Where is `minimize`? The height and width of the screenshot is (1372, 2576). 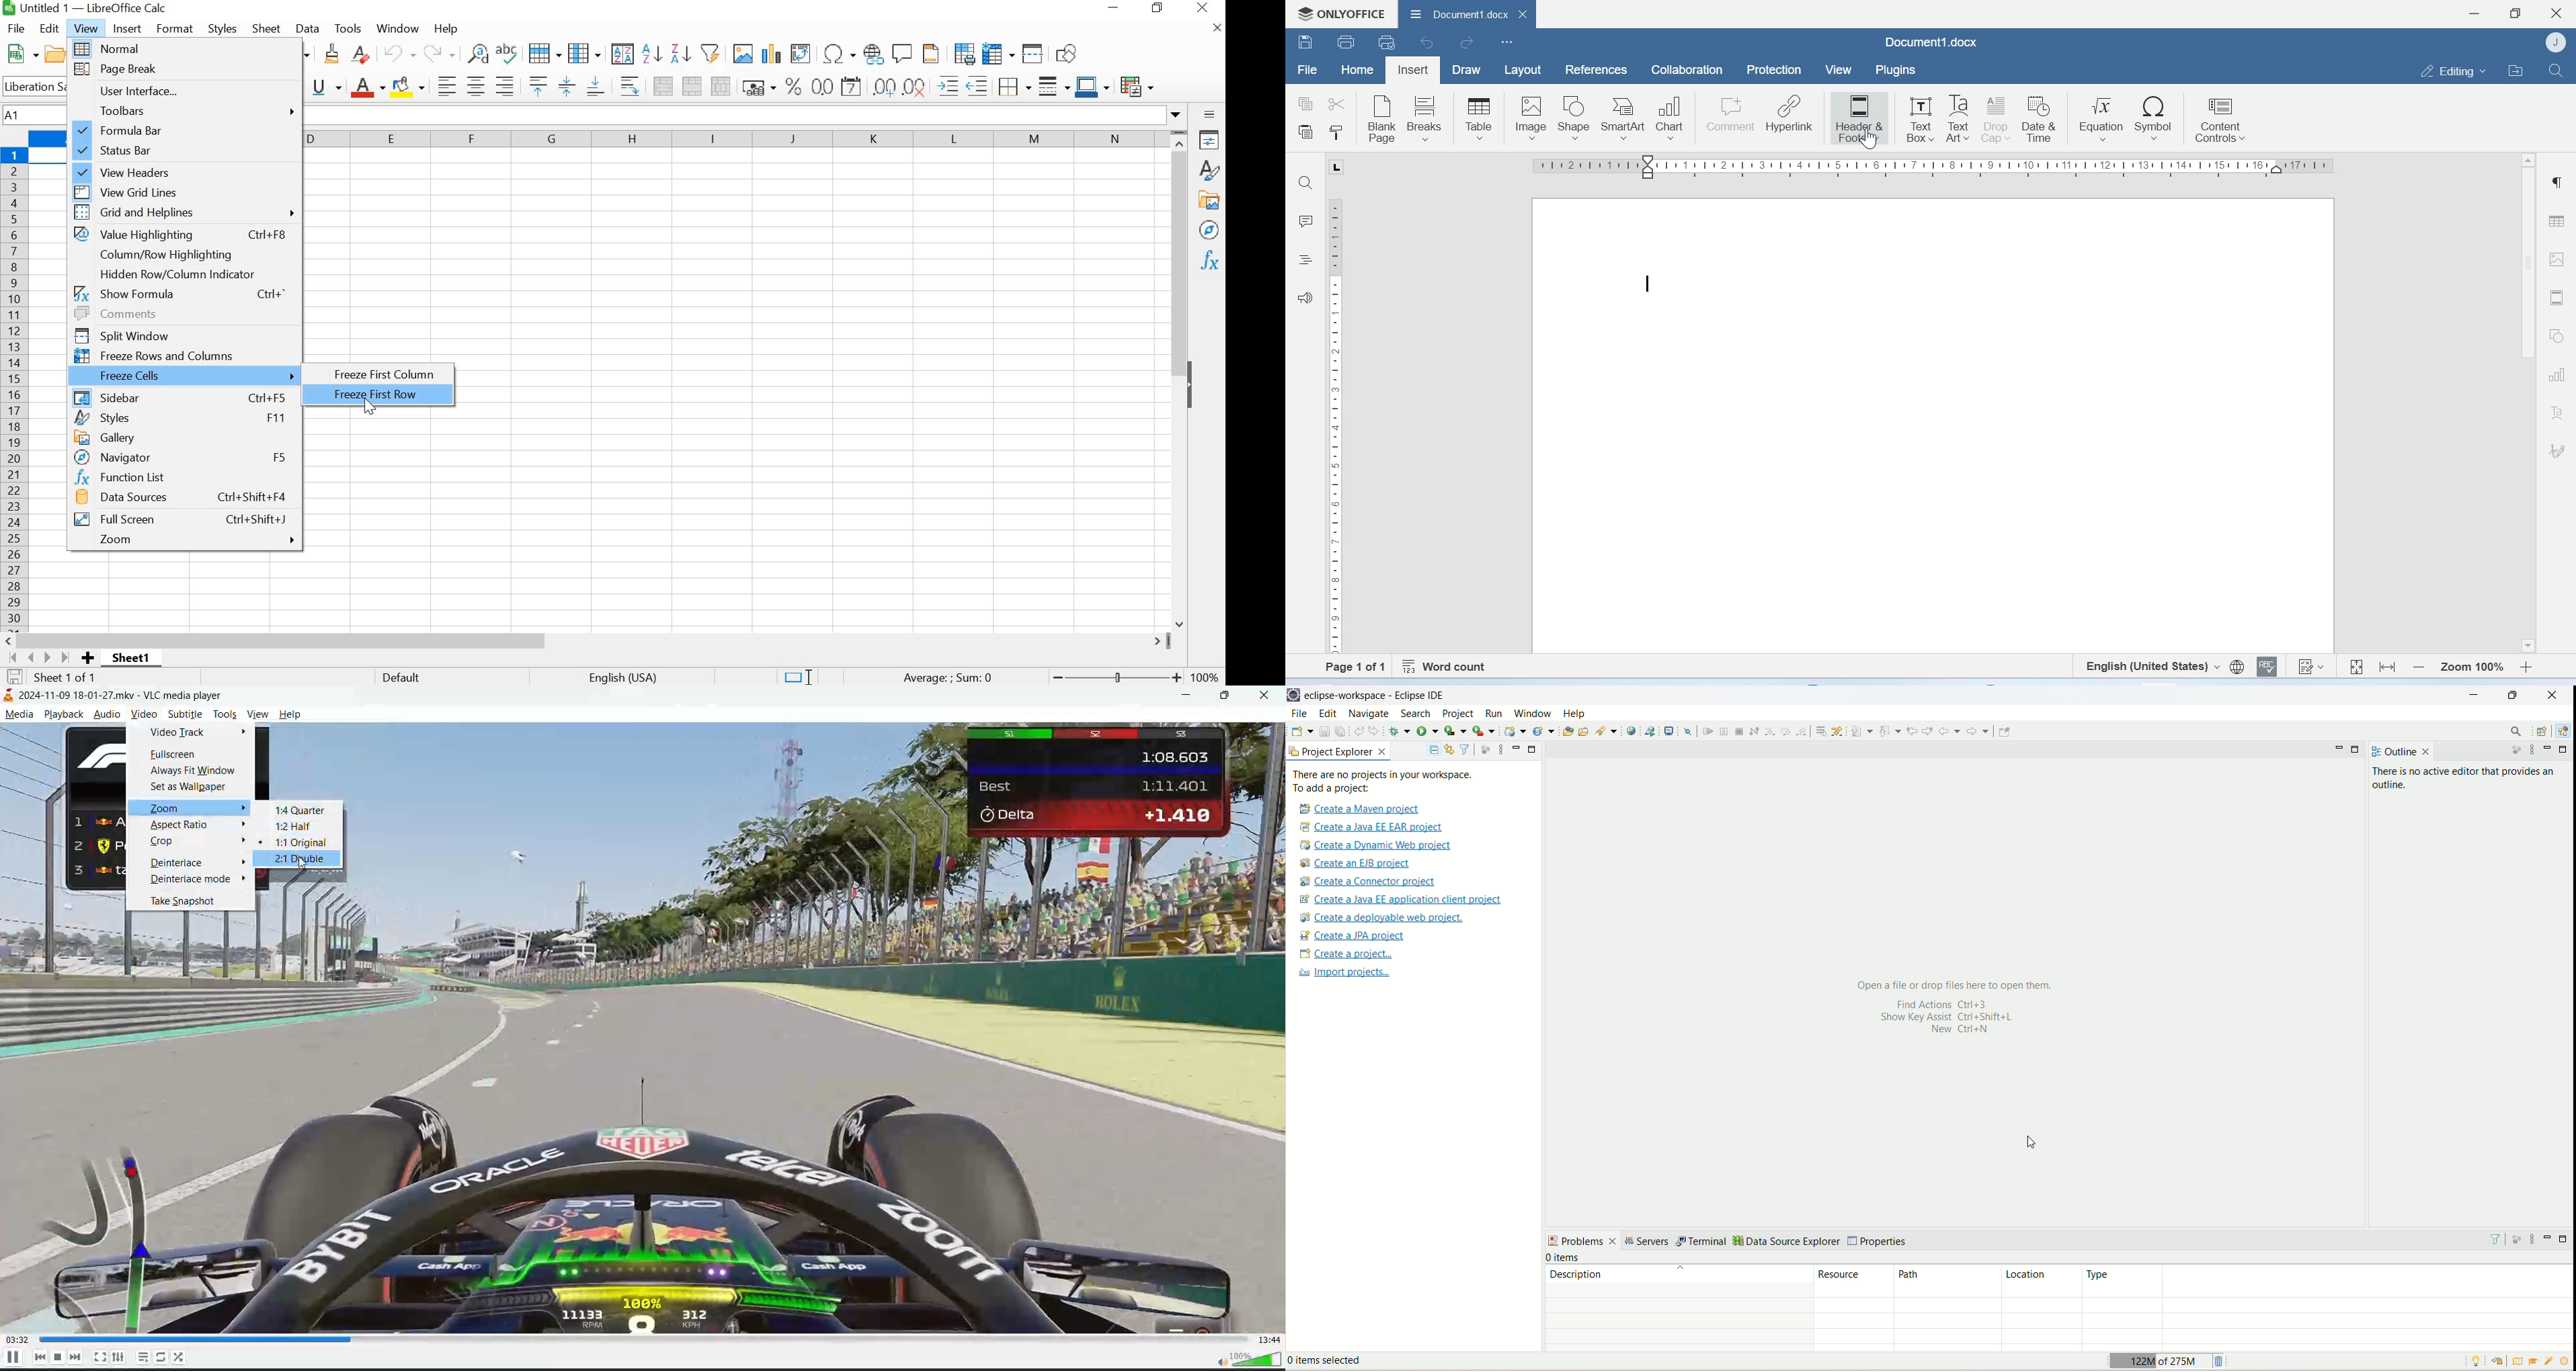
minimize is located at coordinates (2550, 749).